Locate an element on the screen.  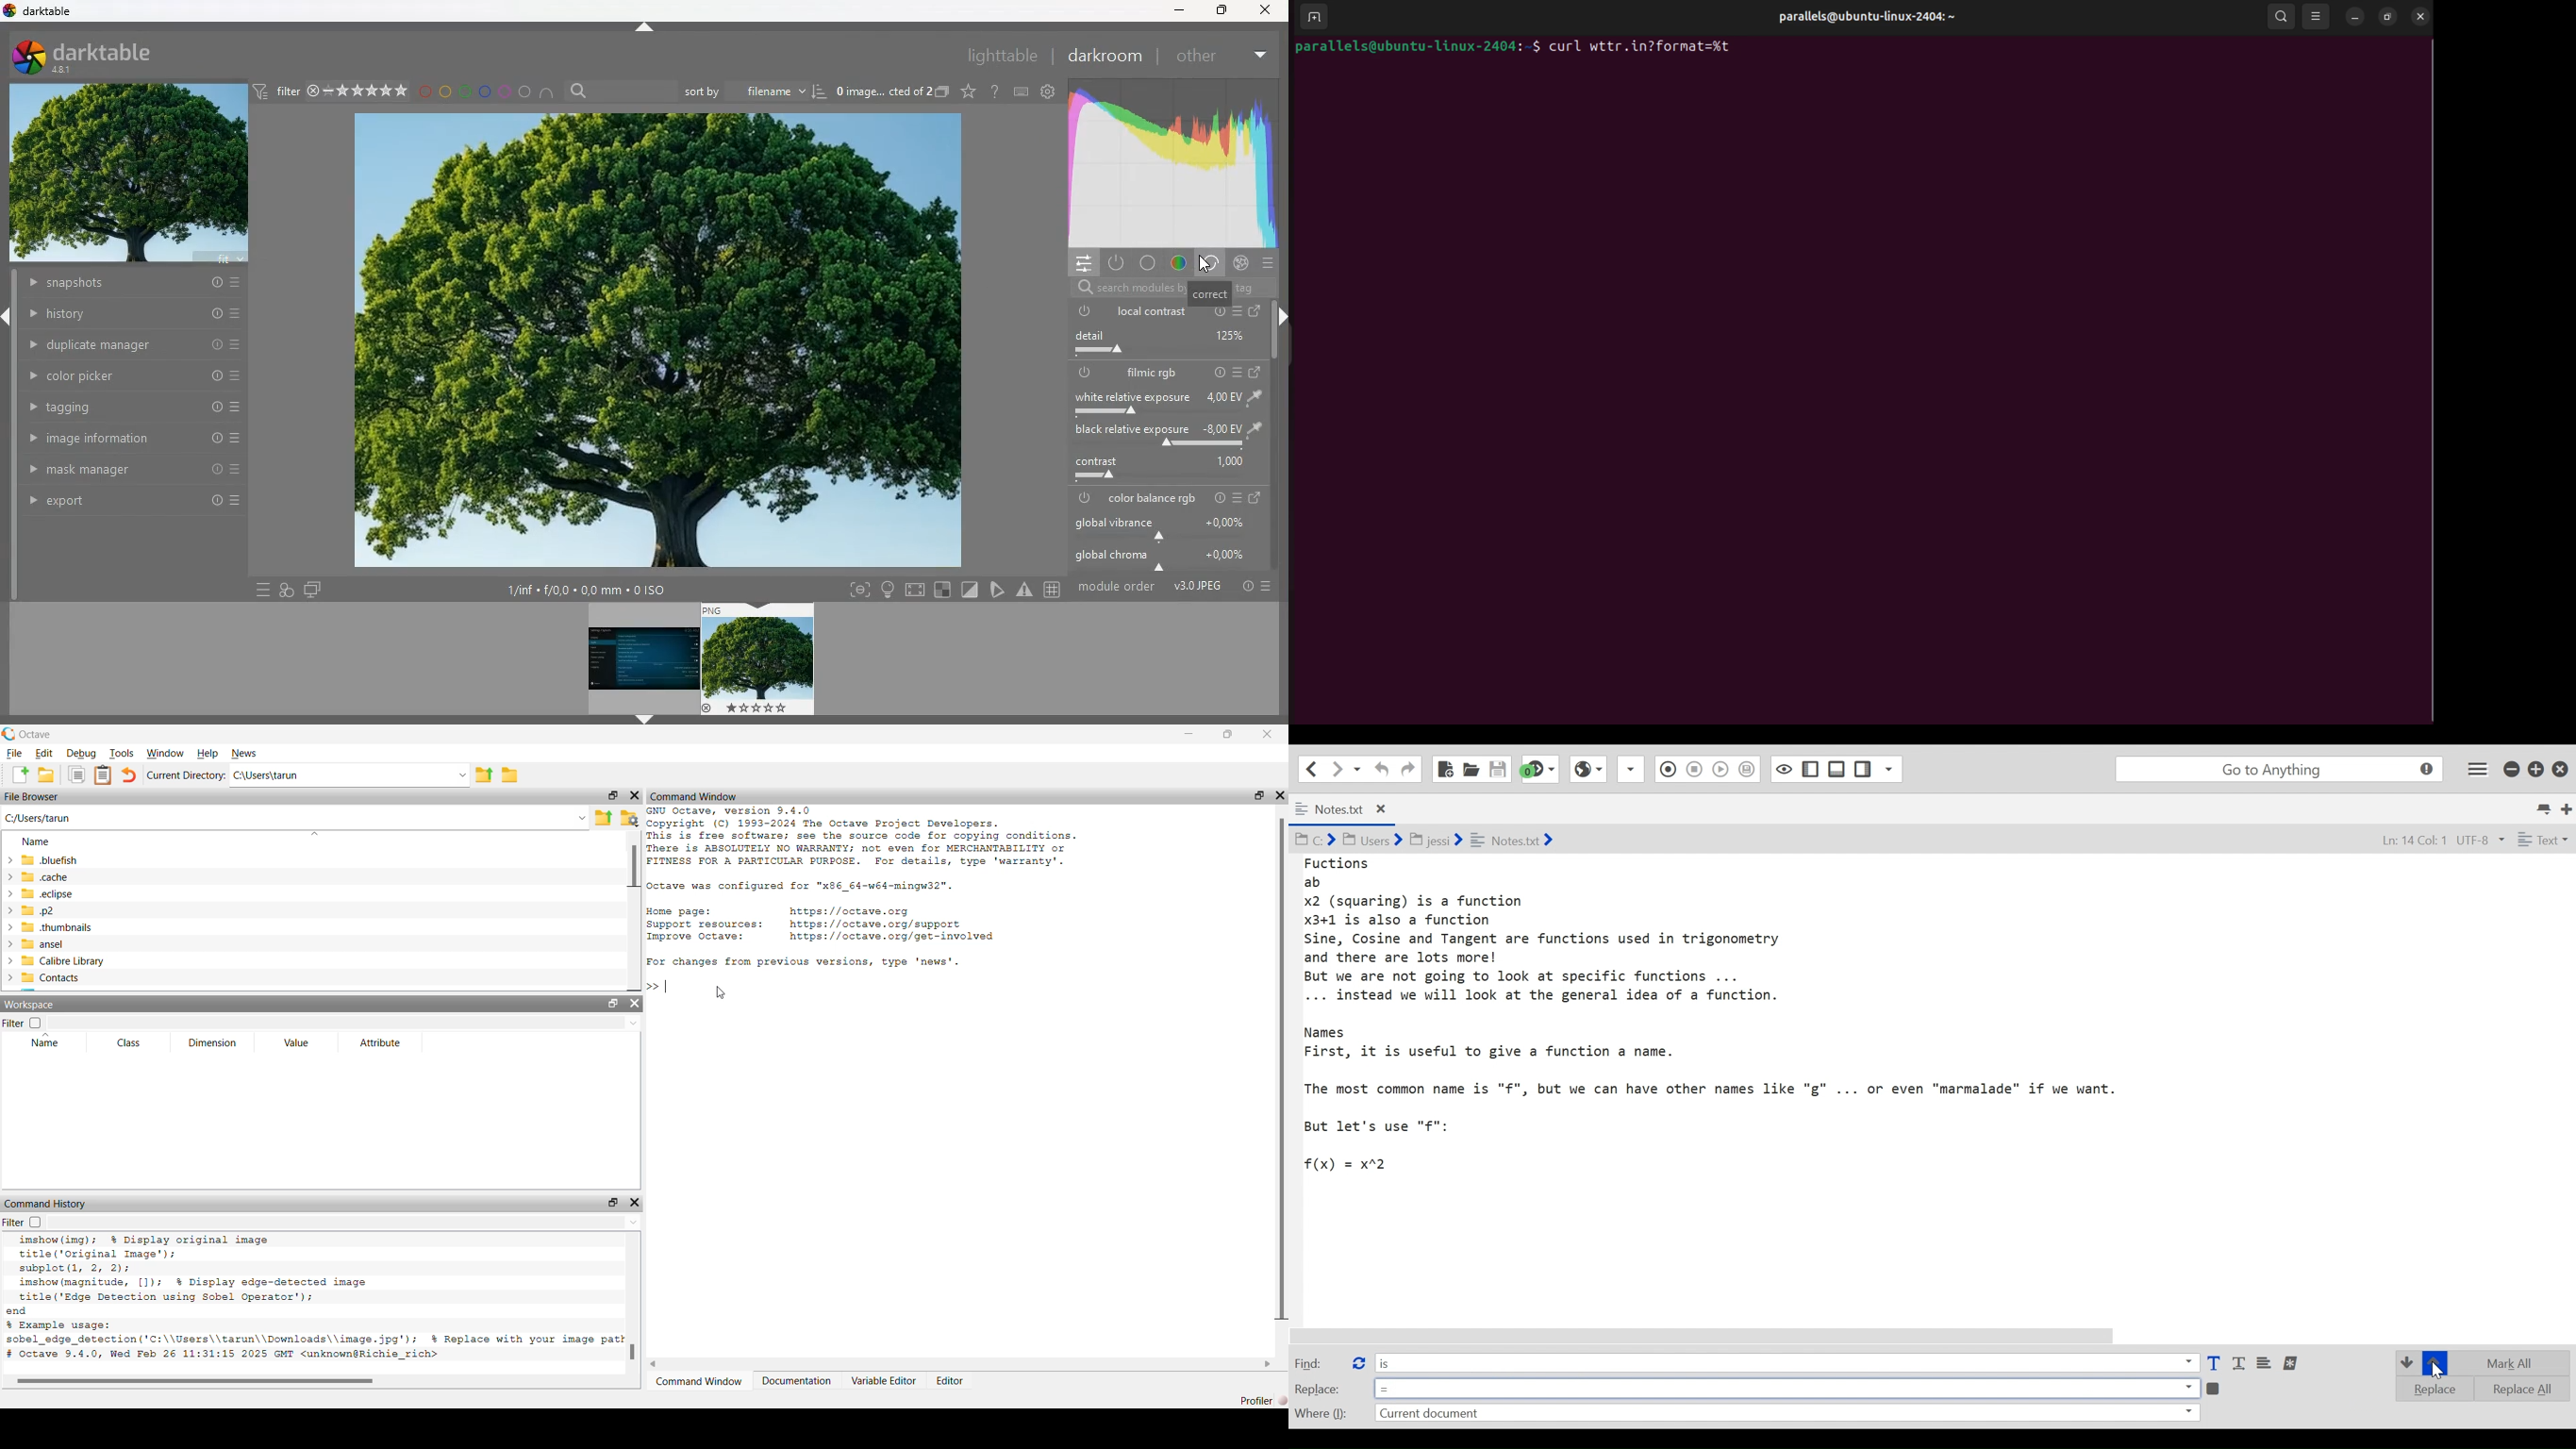
color picker is located at coordinates (125, 375).